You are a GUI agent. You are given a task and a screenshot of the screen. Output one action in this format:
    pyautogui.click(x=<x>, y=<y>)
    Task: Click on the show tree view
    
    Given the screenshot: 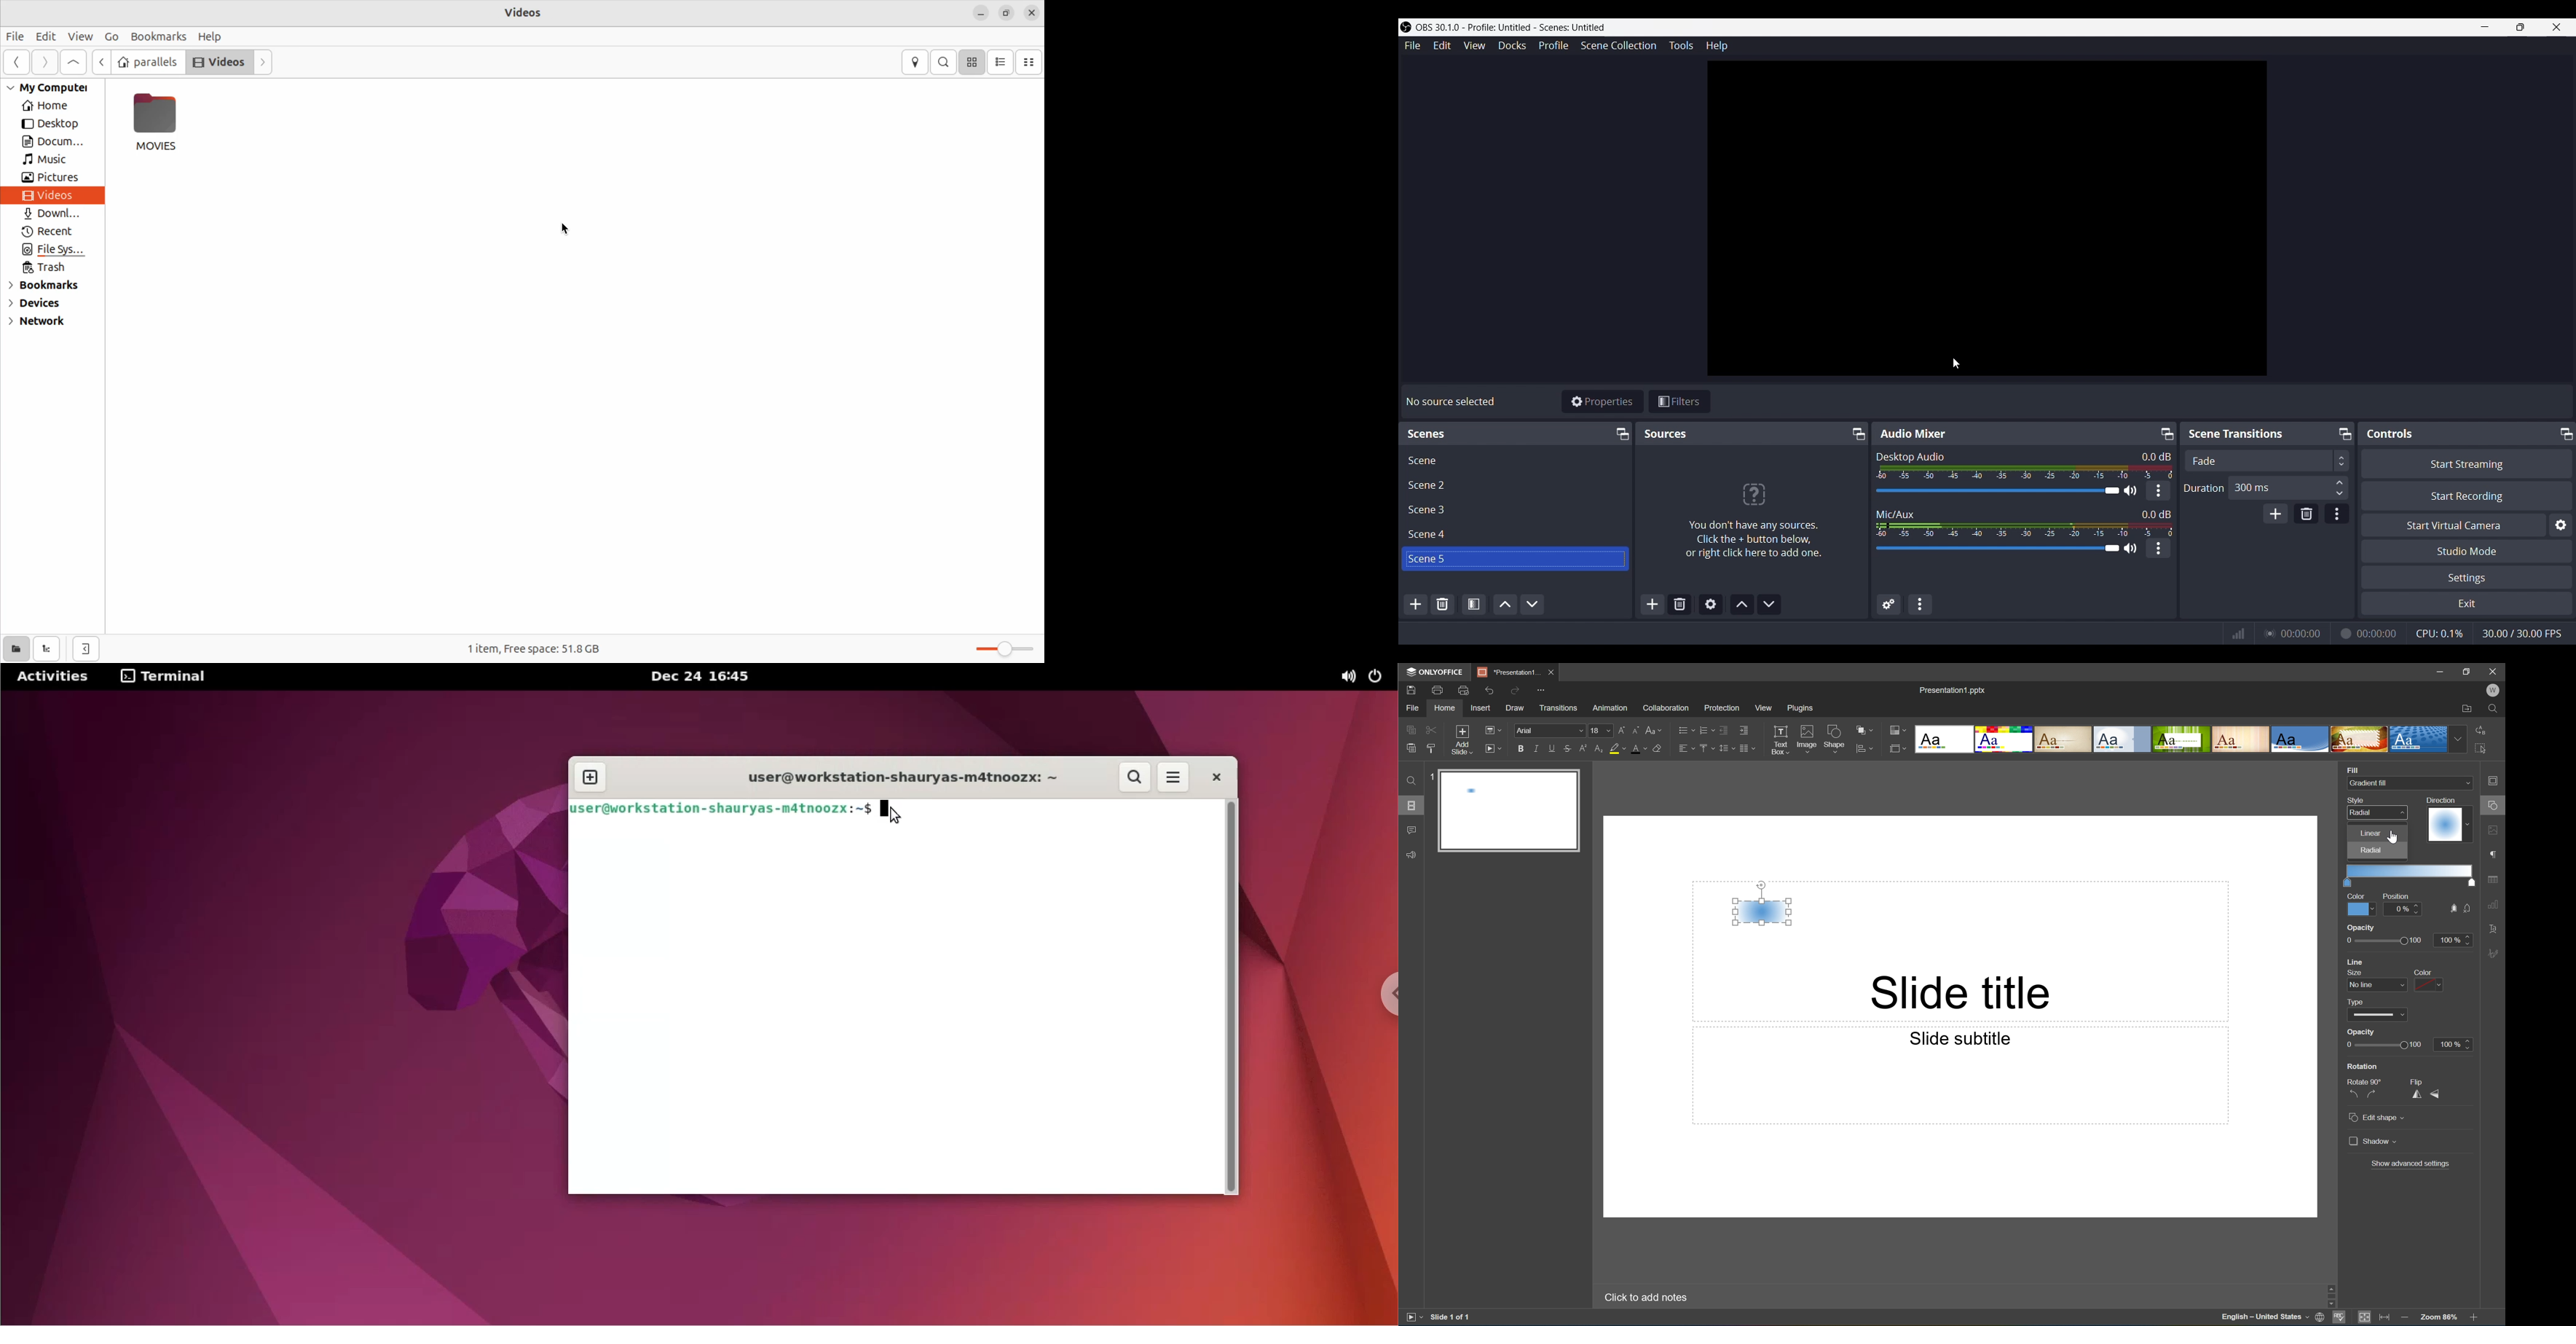 What is the action you would take?
    pyautogui.click(x=47, y=649)
    